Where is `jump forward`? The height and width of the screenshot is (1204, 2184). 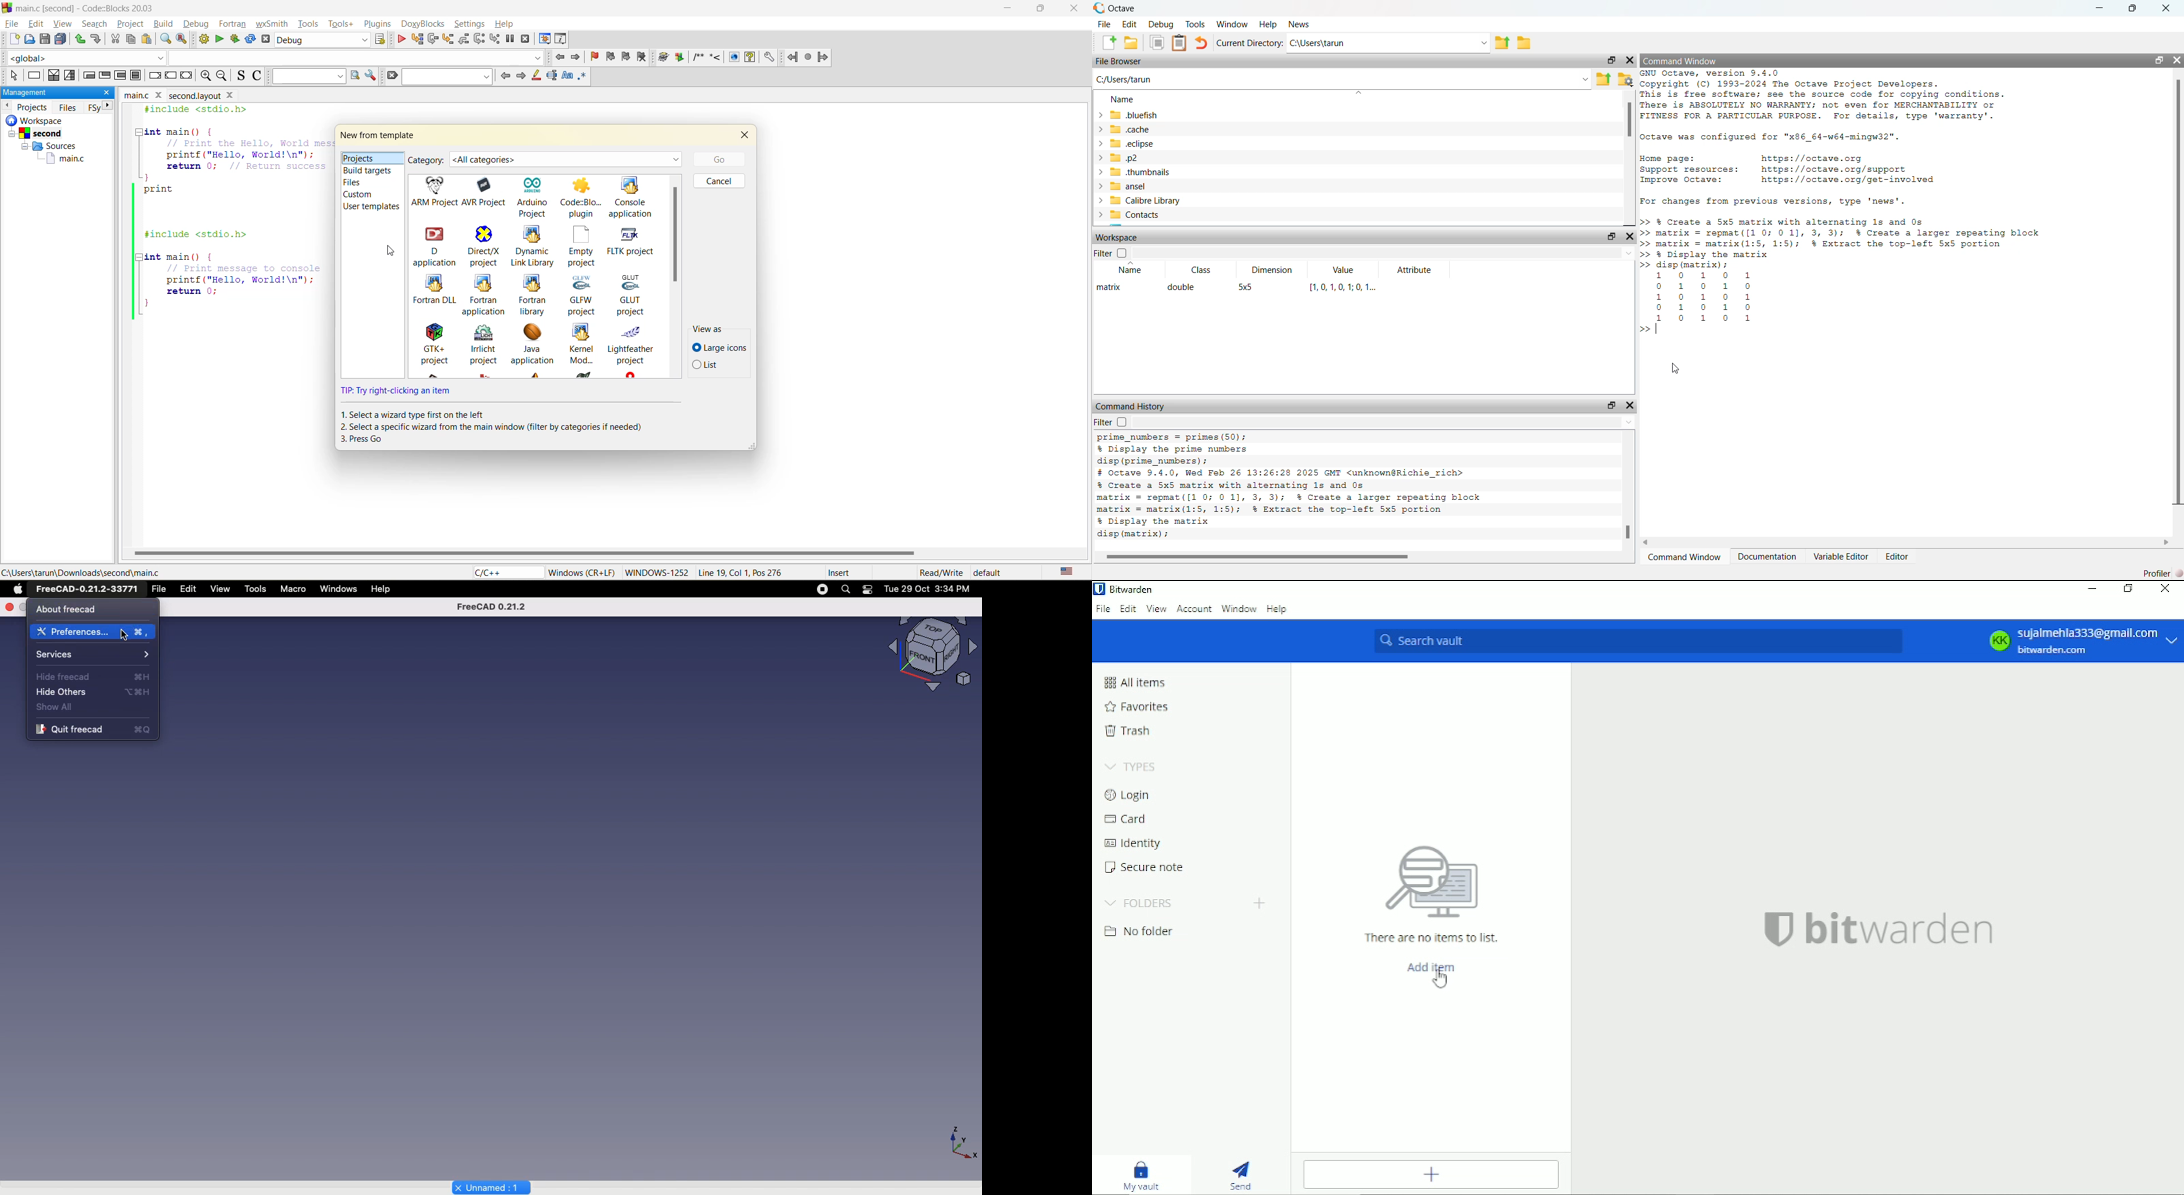
jump forward is located at coordinates (577, 58).